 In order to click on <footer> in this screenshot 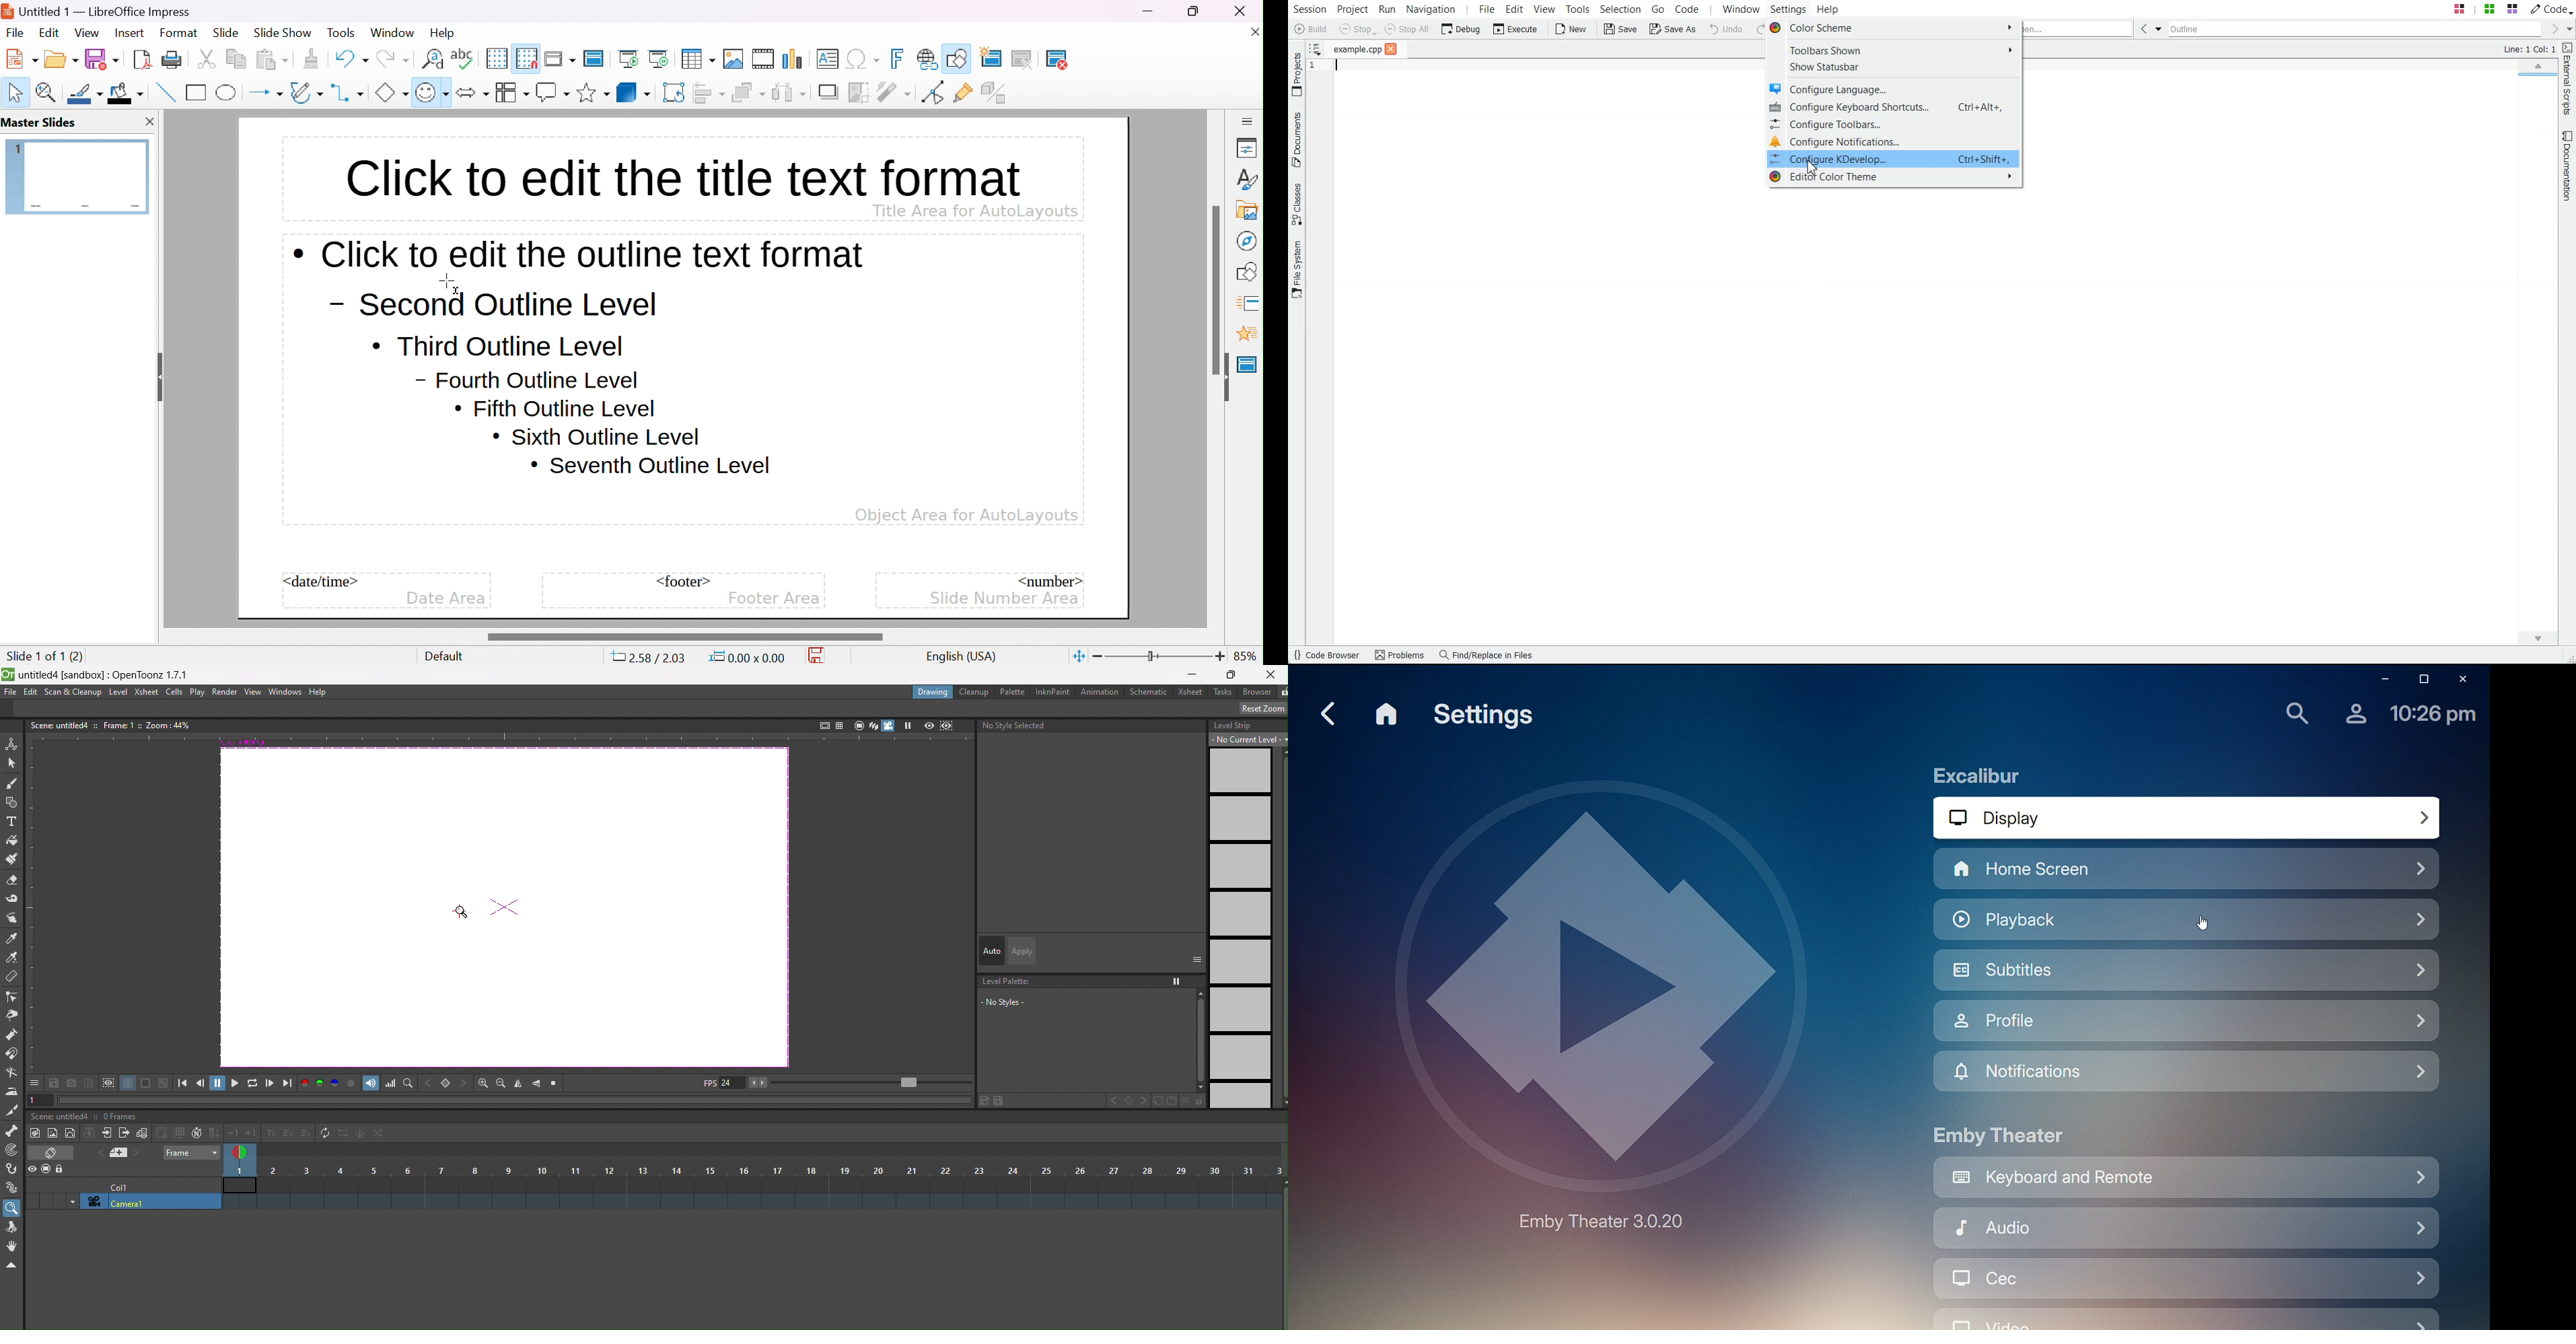, I will do `click(684, 581)`.